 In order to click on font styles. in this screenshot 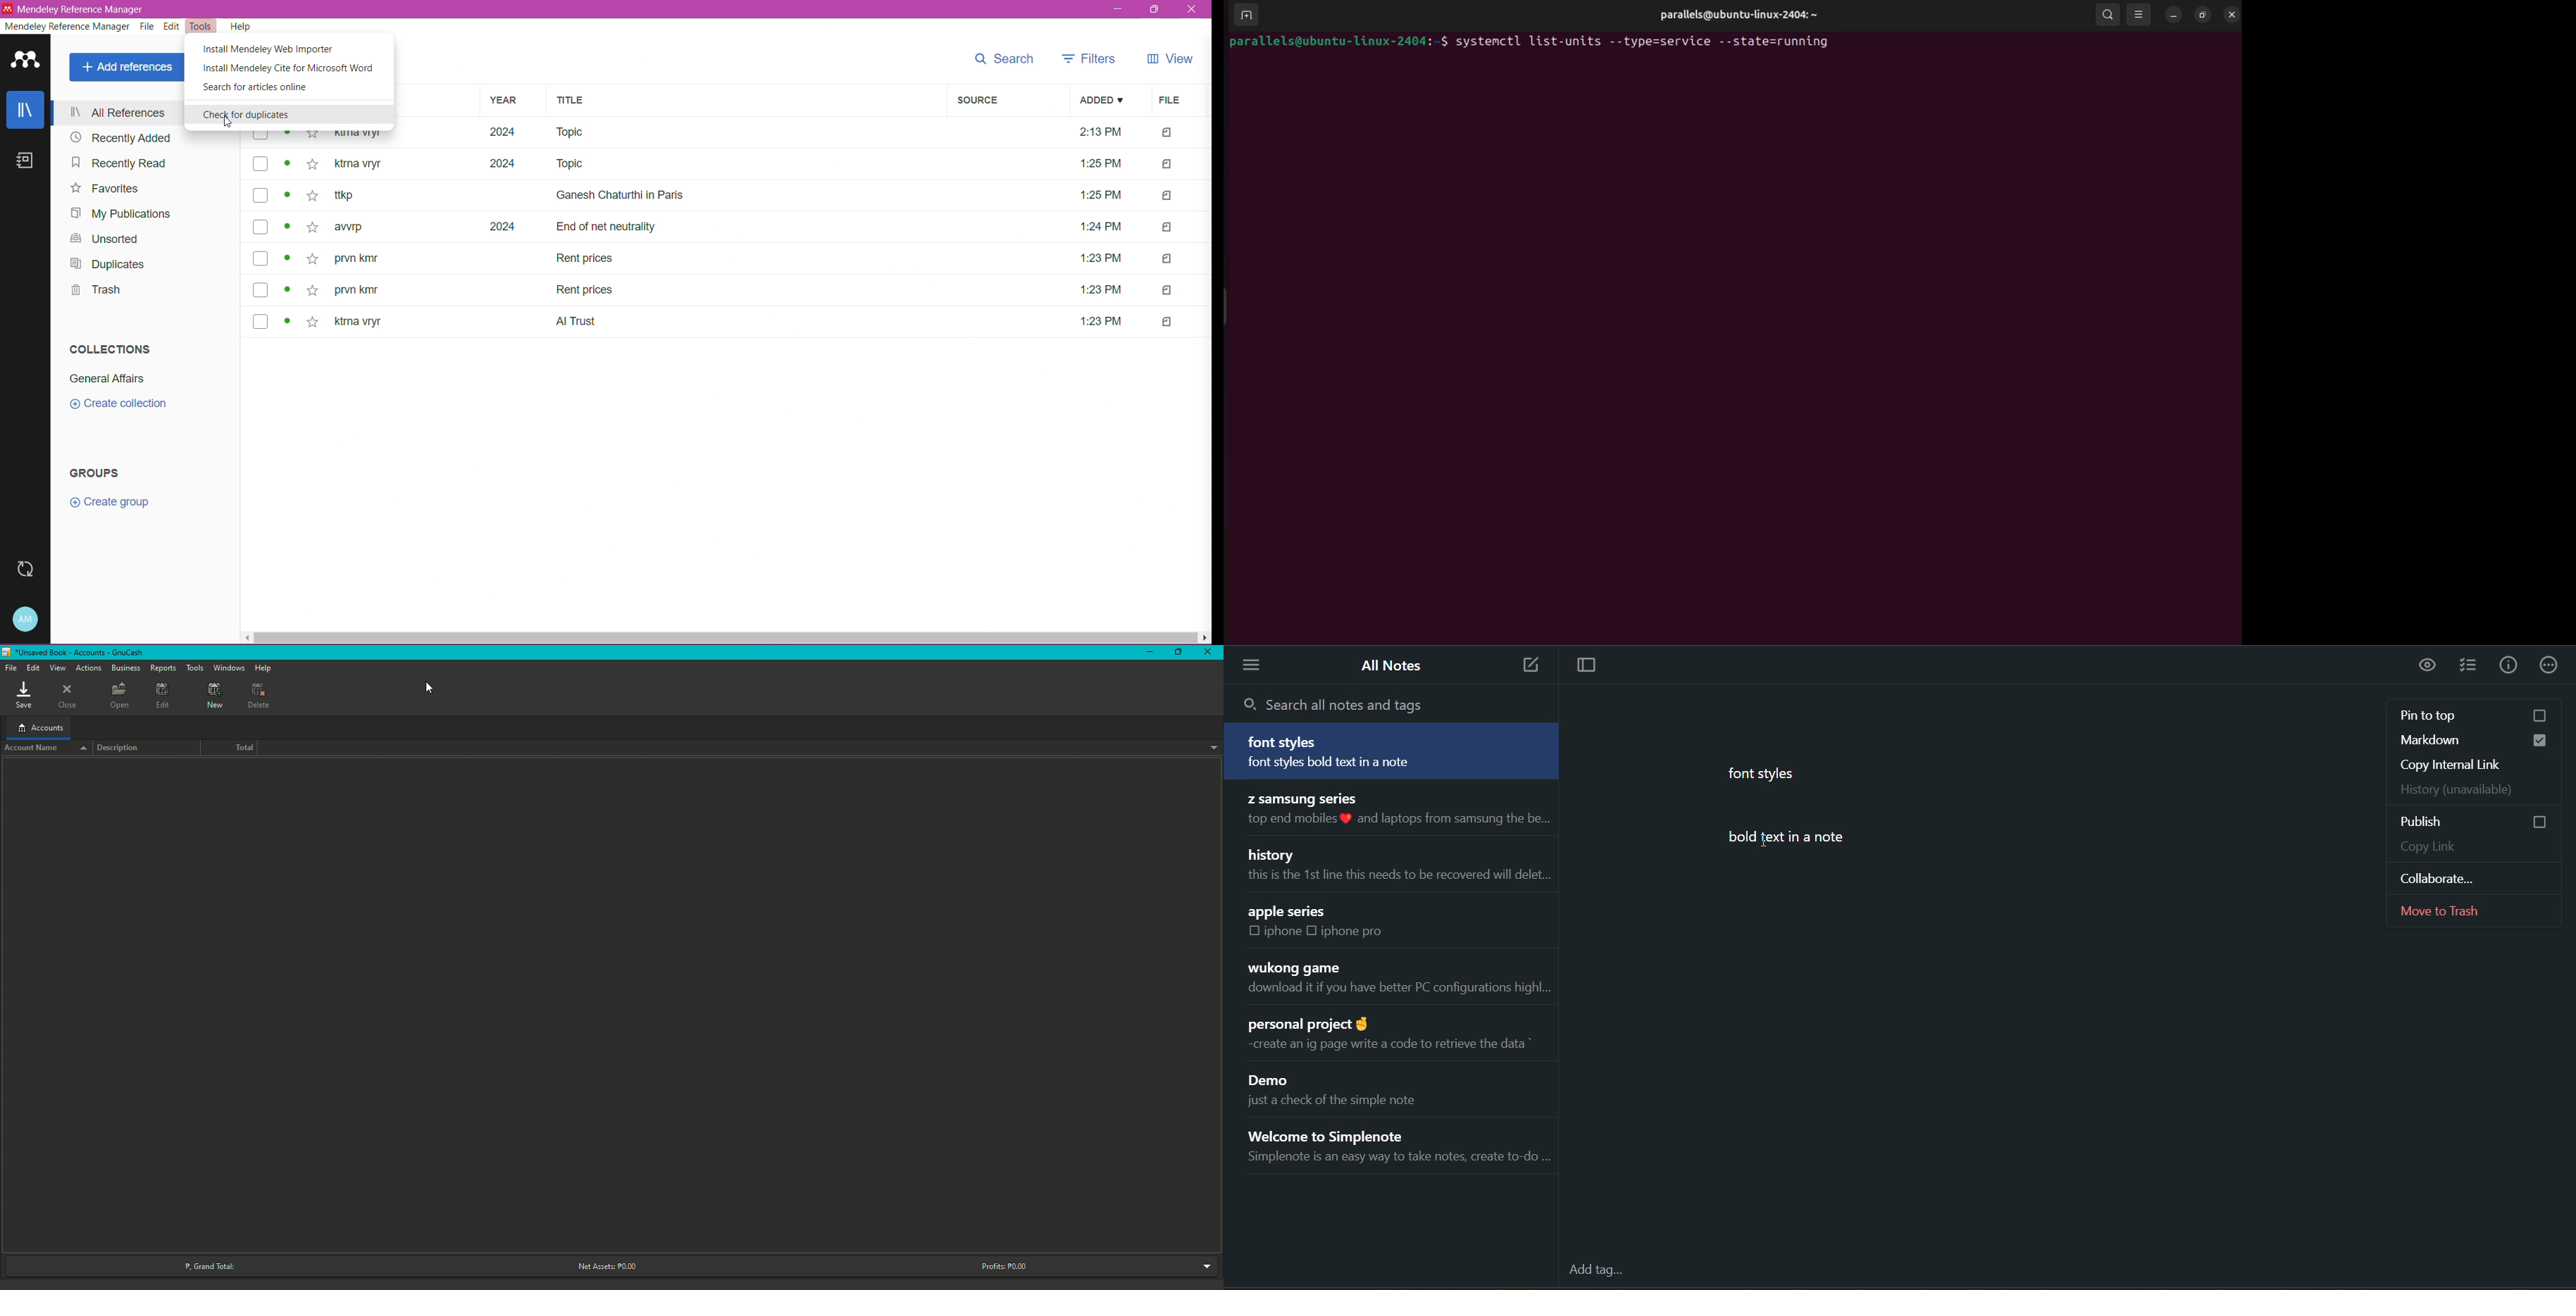, I will do `click(1765, 772)`.